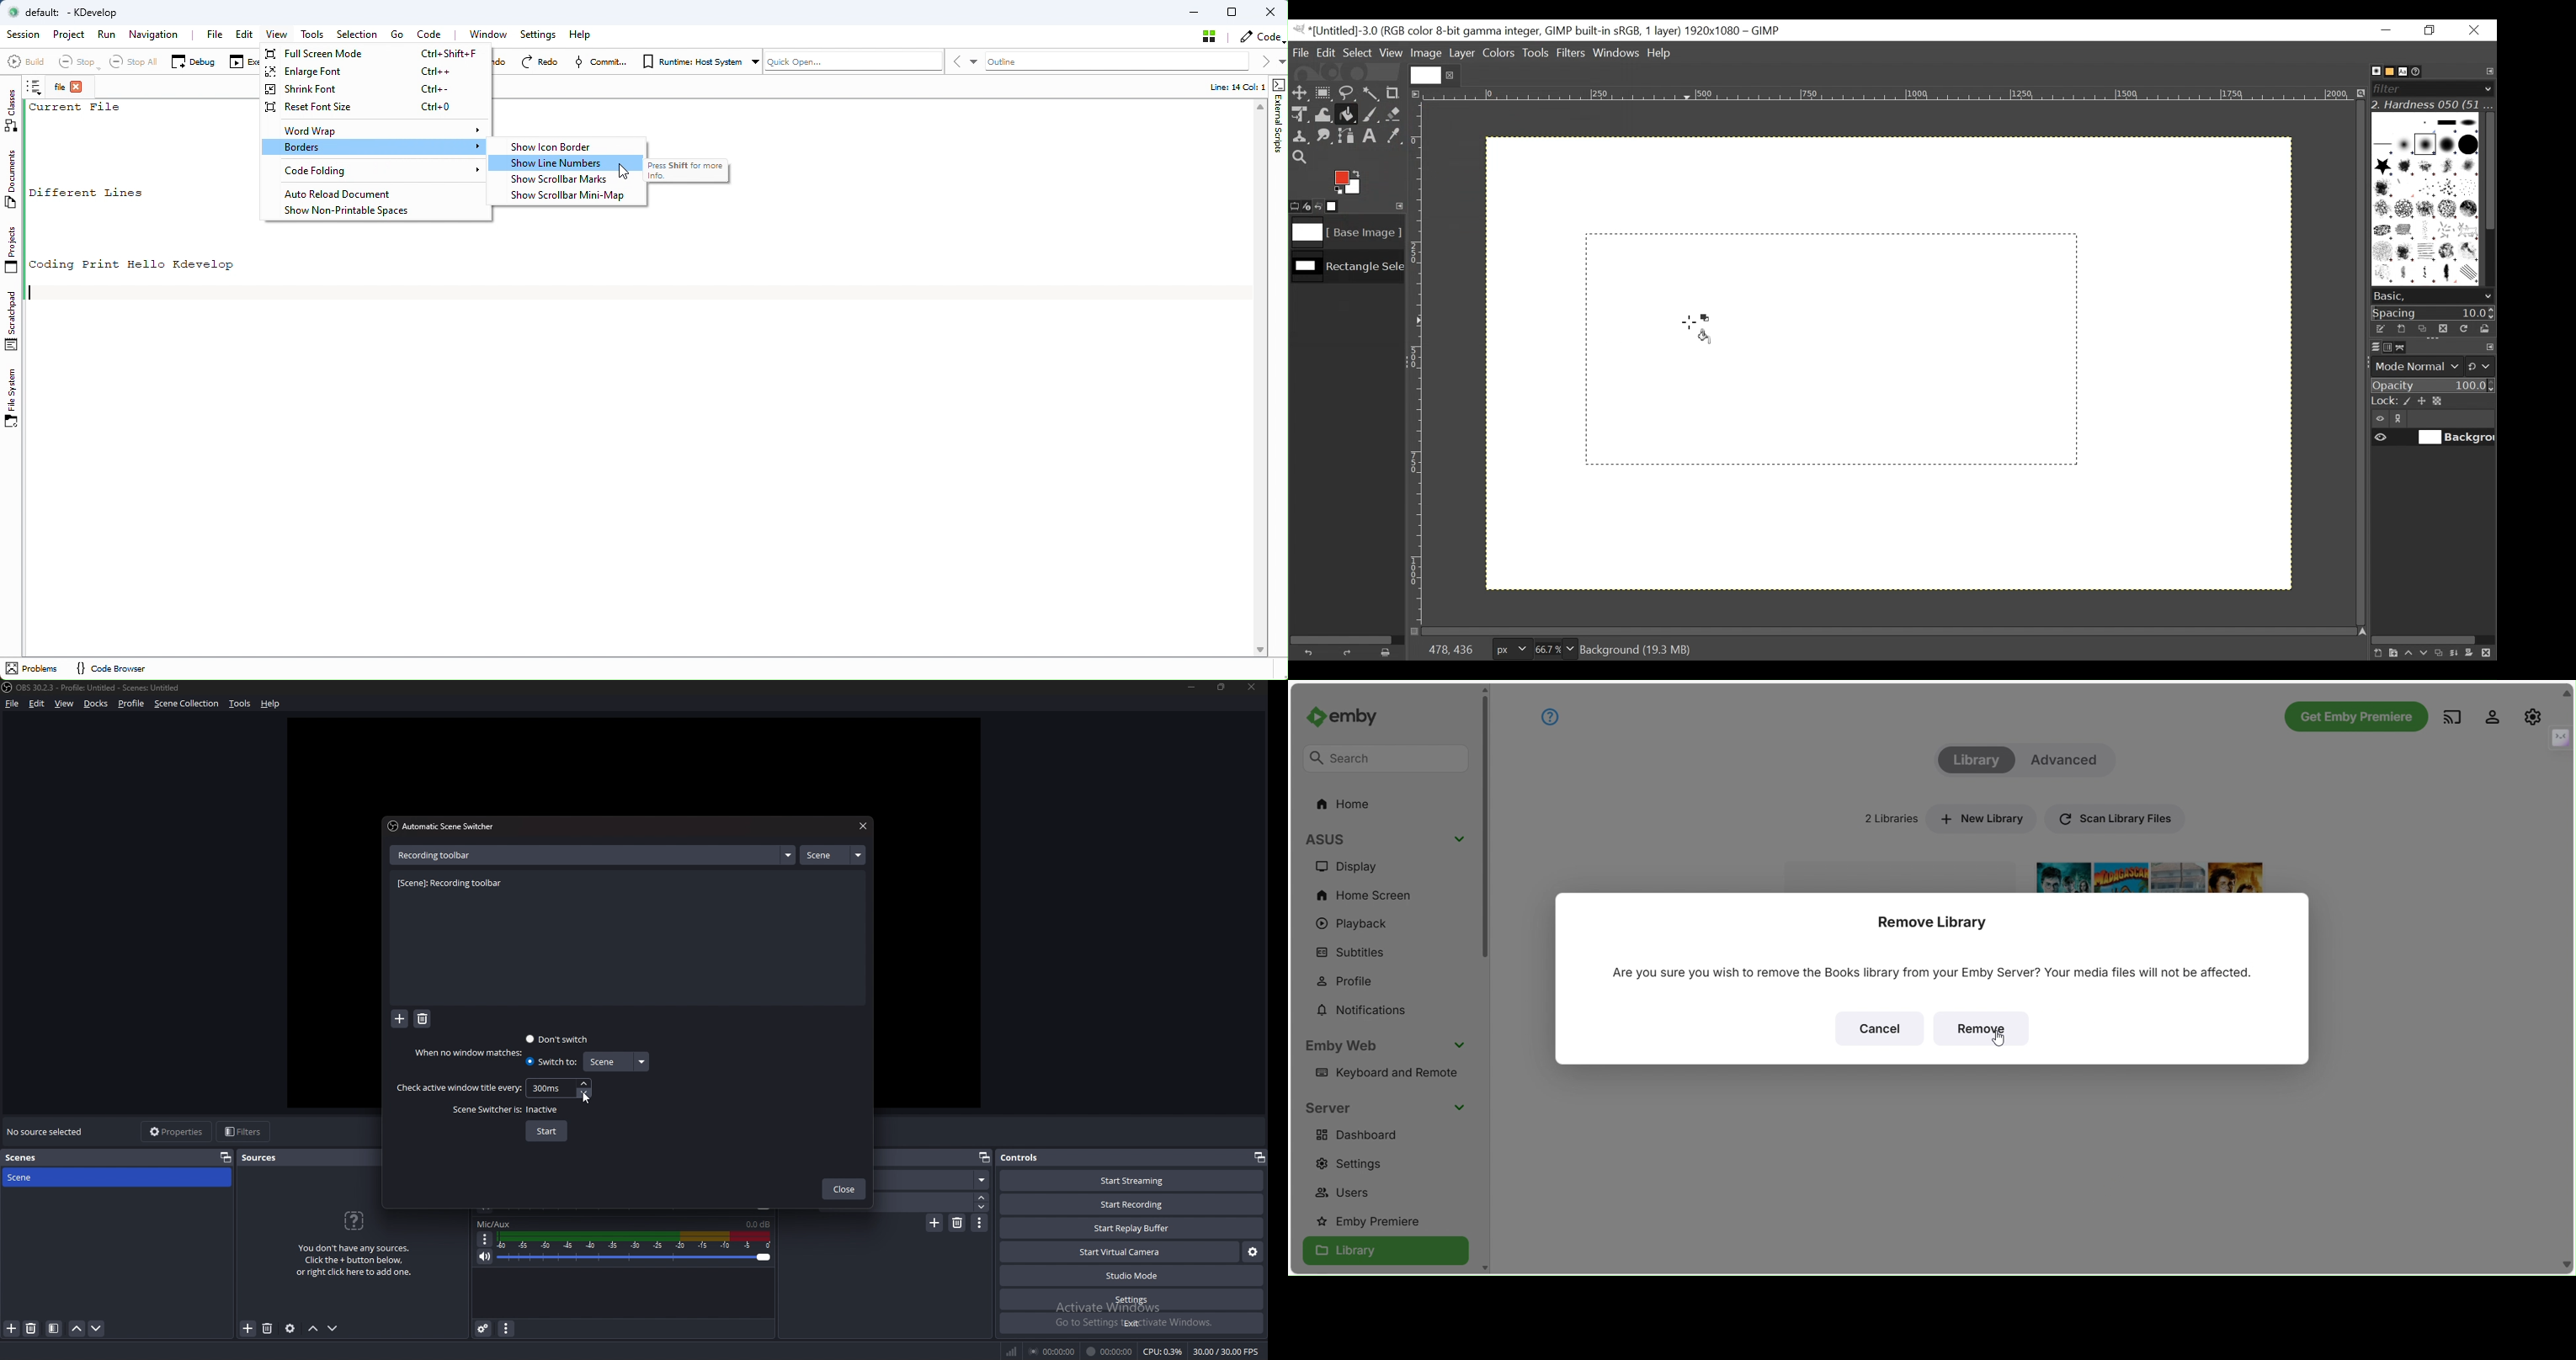  Describe the element at coordinates (145, 186) in the screenshot. I see `text - Current File Different Lines Coding Print Hello Kdevelop` at that location.